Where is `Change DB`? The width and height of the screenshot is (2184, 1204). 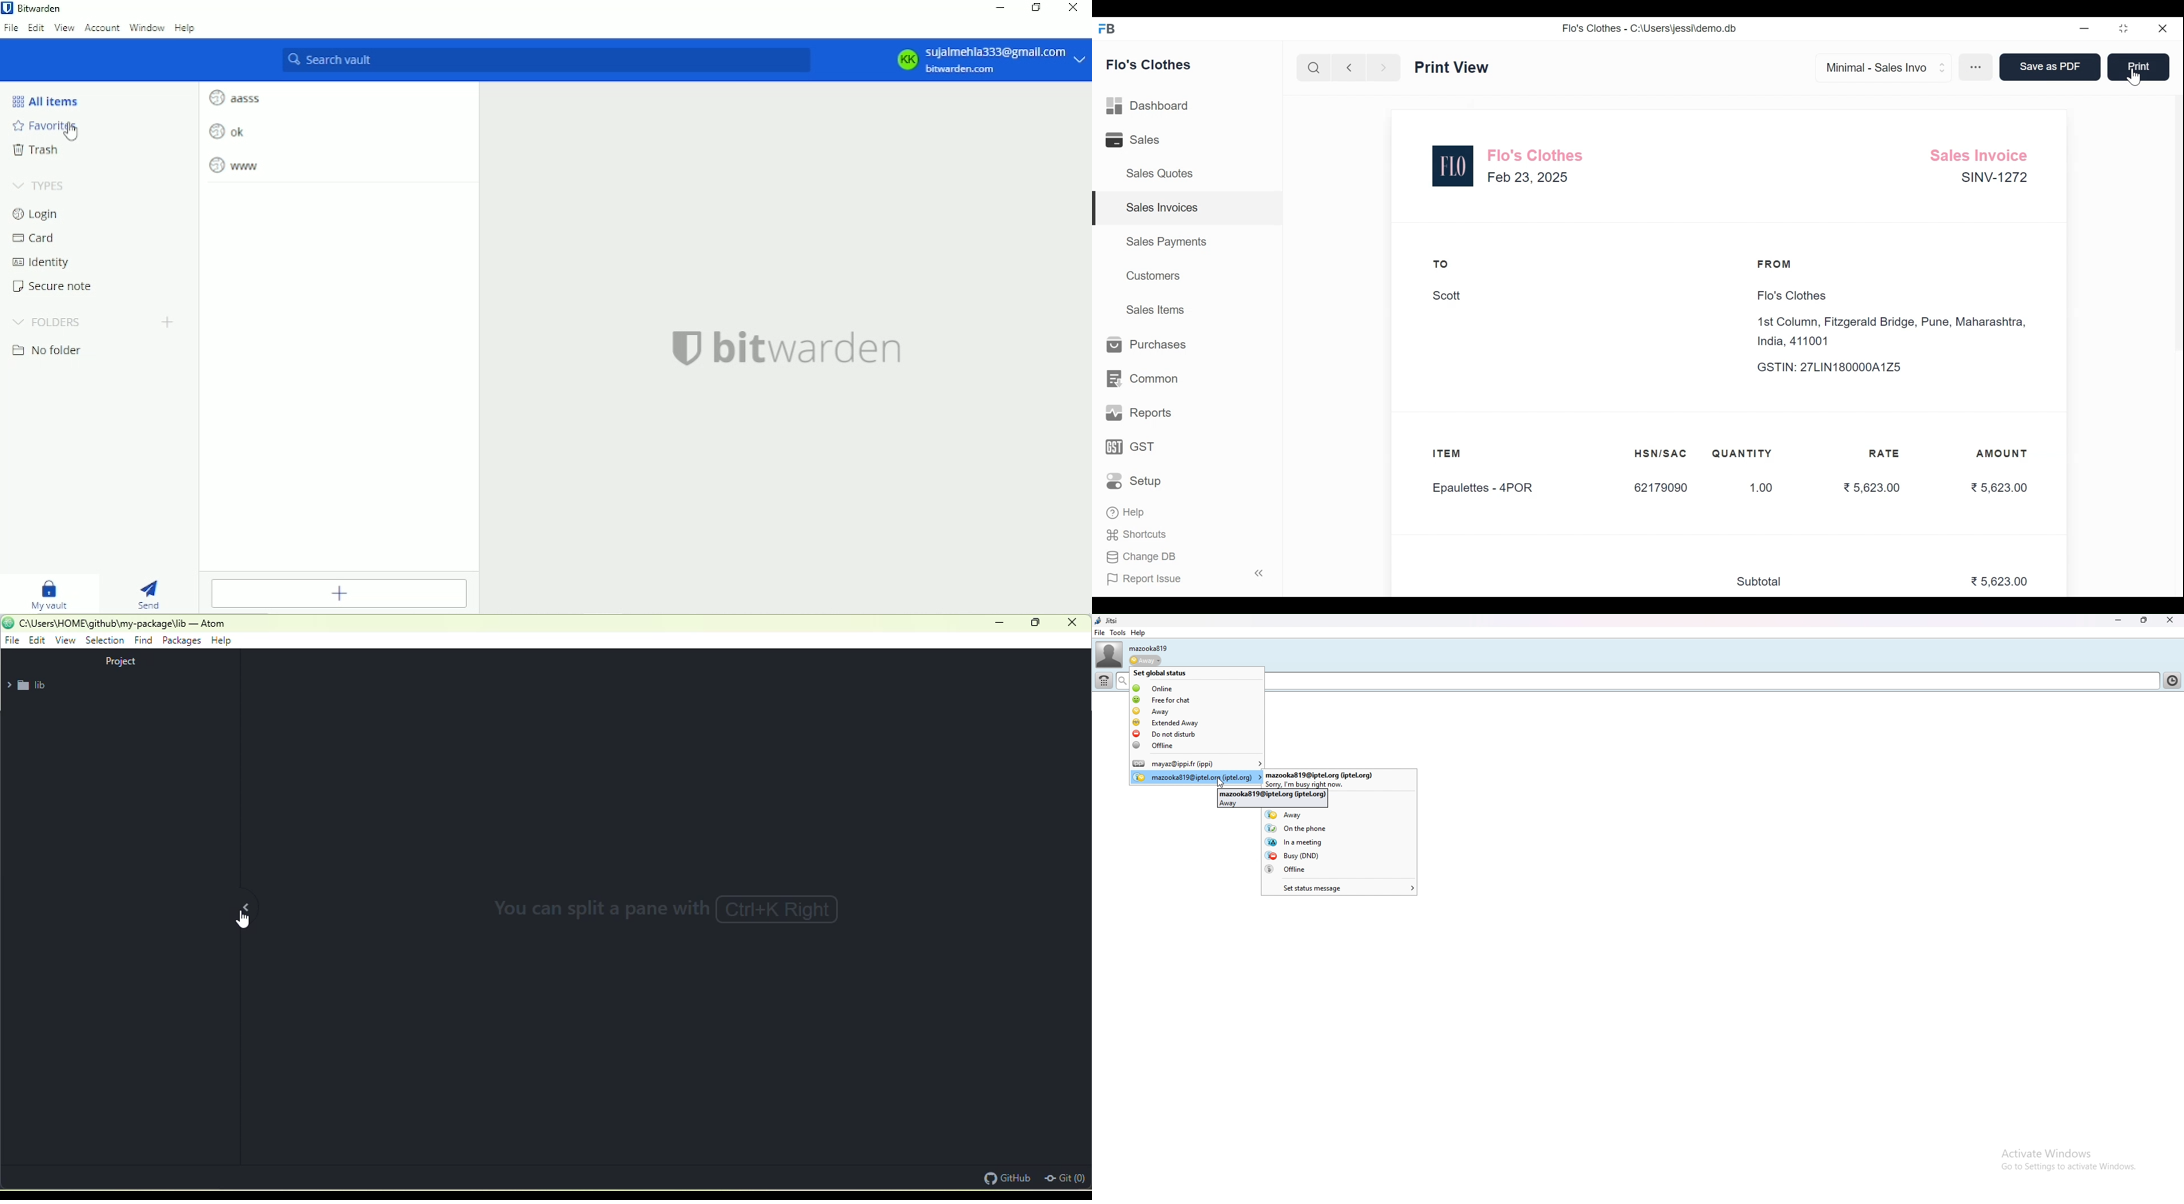 Change DB is located at coordinates (1140, 556).